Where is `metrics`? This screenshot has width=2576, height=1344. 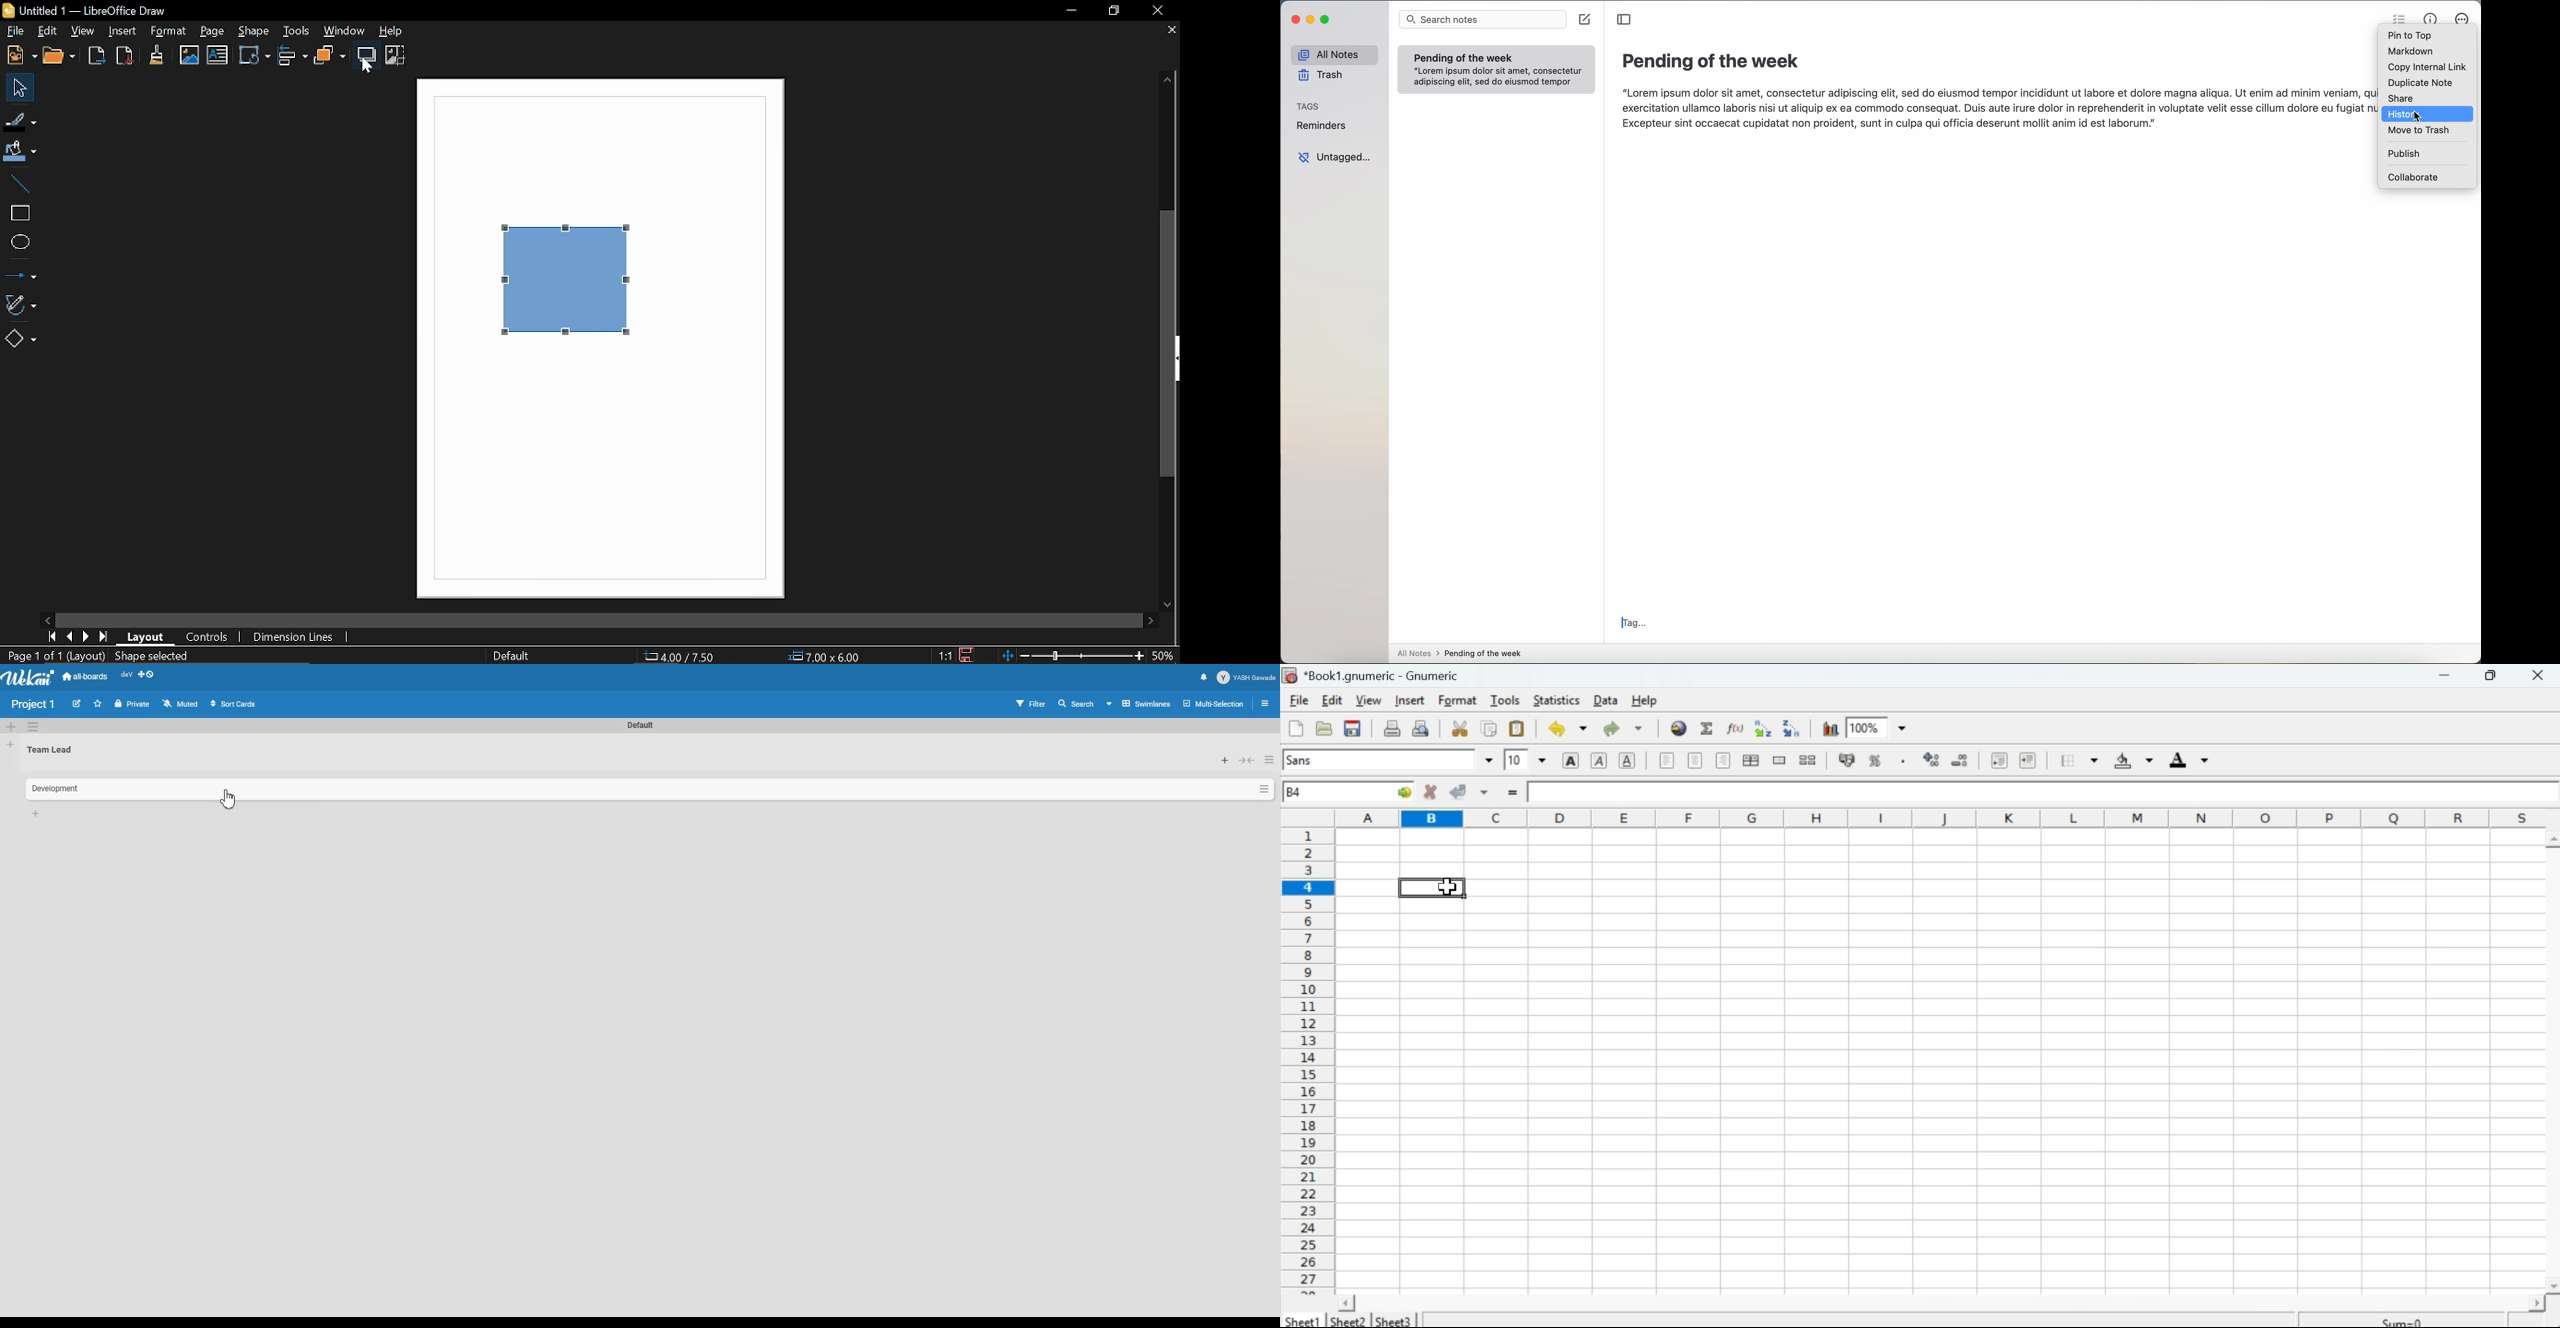 metrics is located at coordinates (2431, 18).